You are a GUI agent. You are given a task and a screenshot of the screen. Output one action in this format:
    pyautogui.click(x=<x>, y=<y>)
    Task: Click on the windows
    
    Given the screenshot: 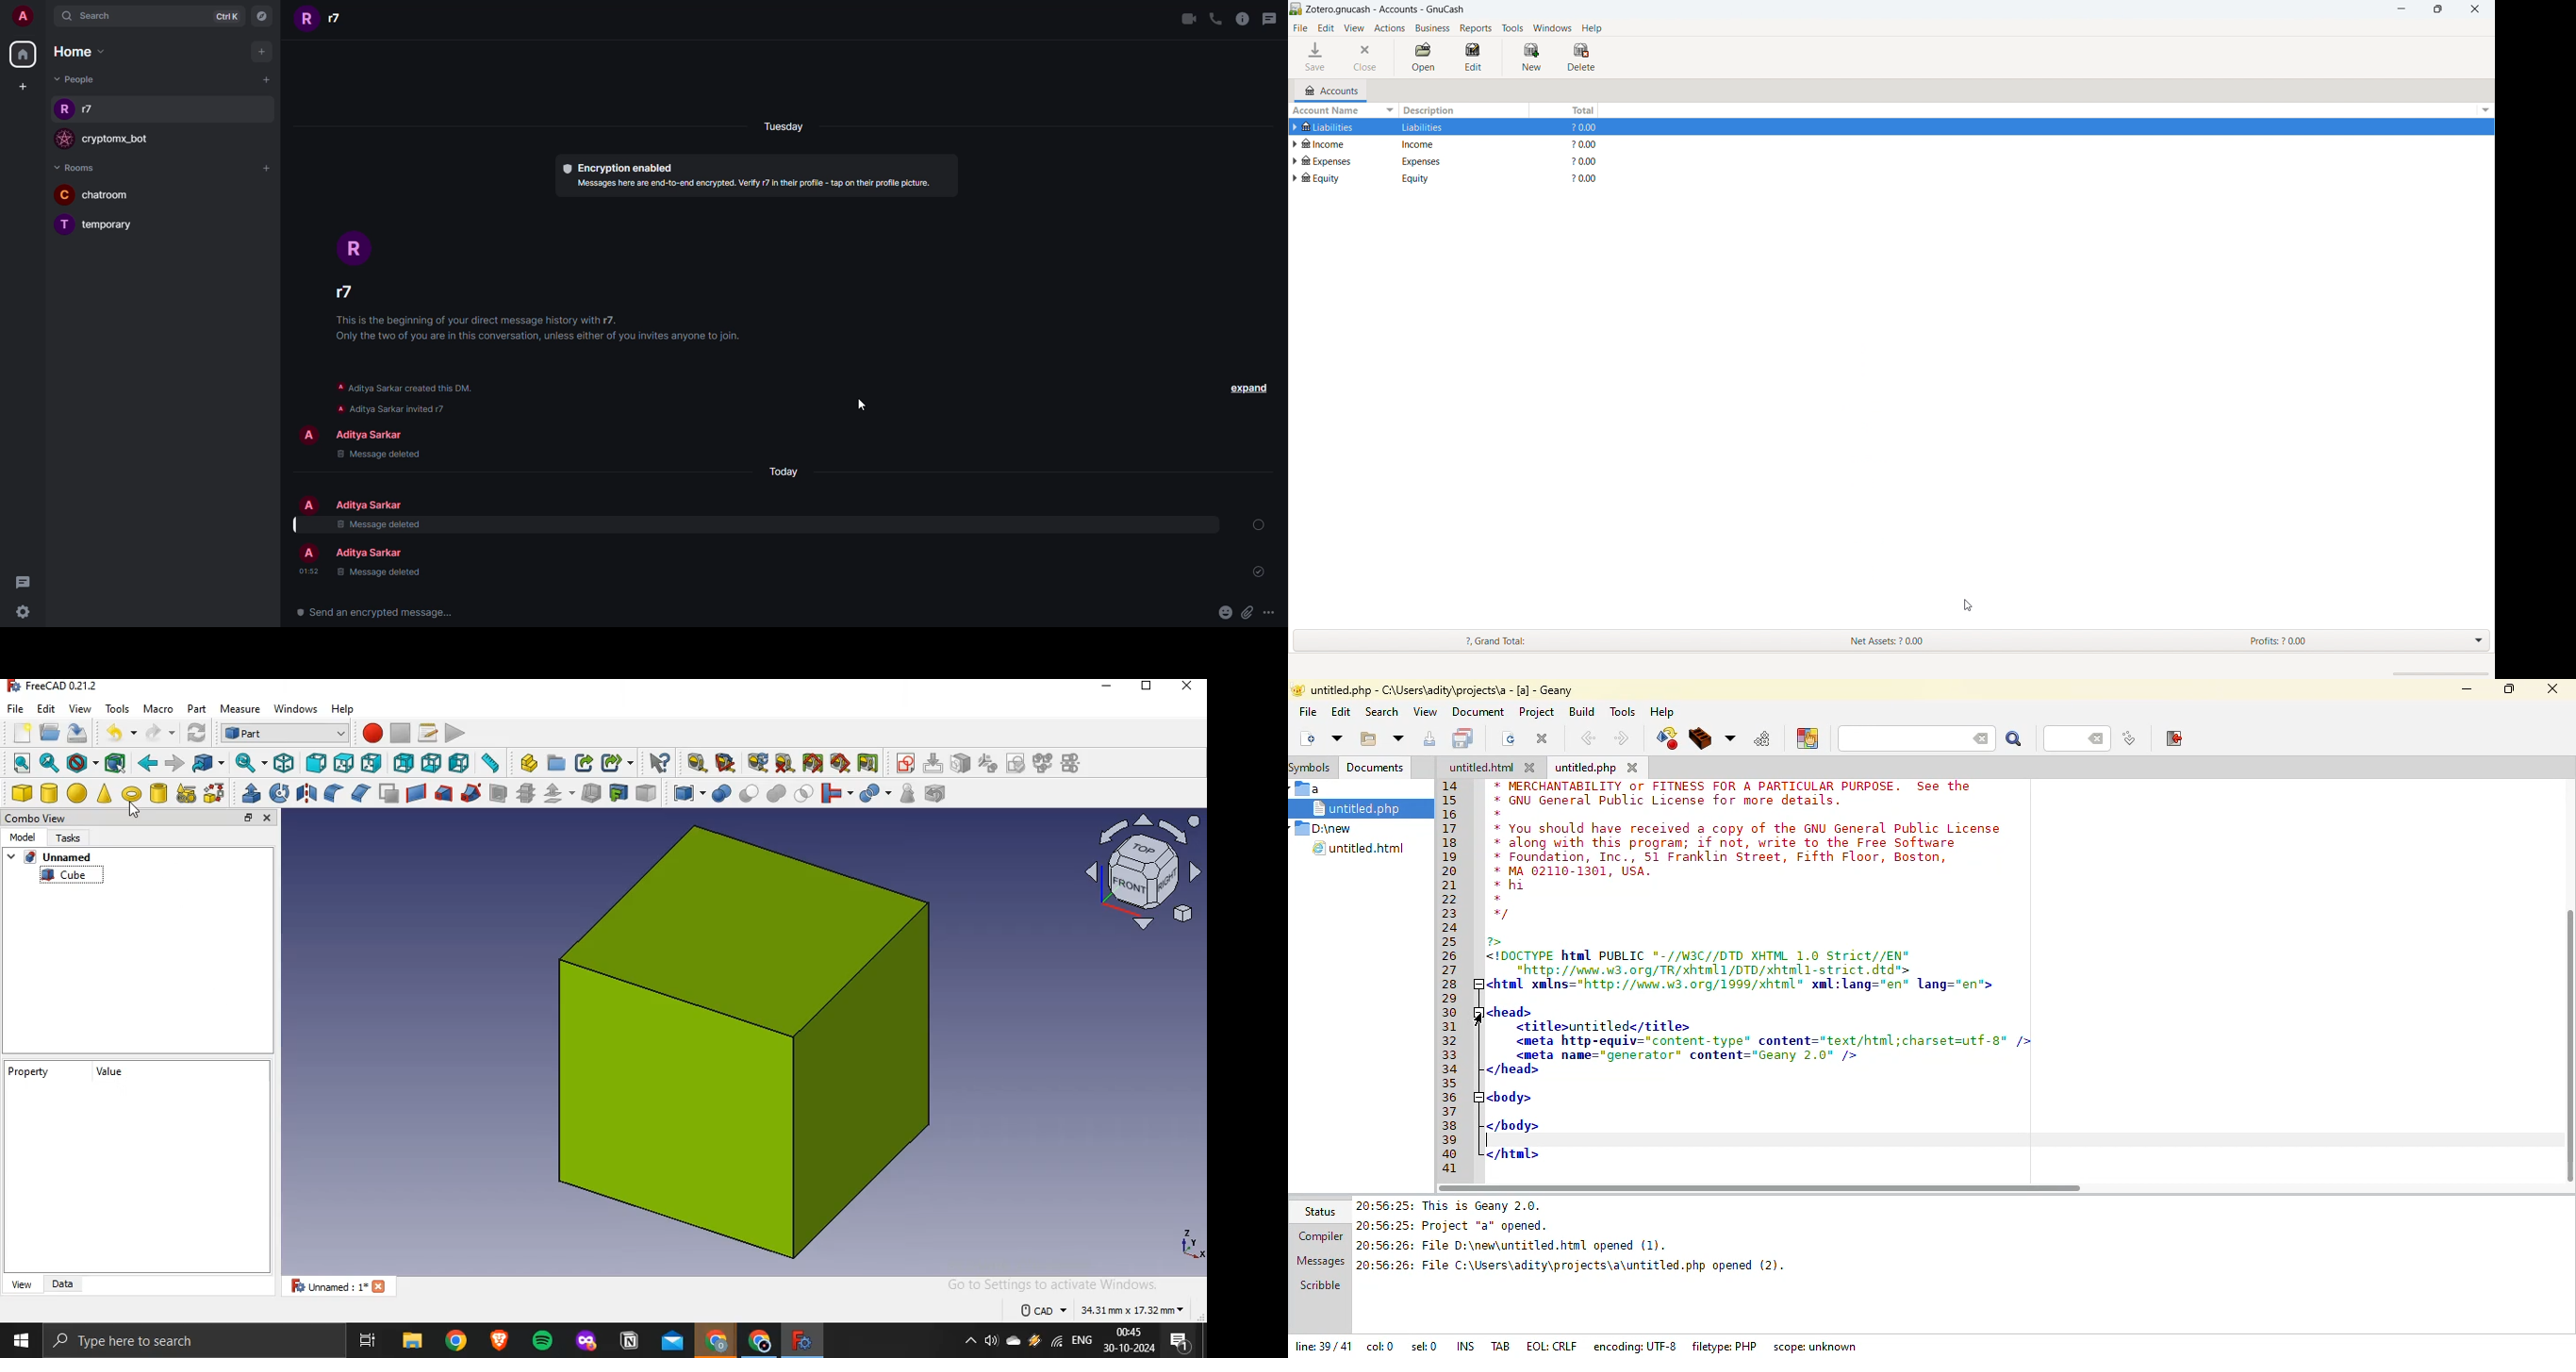 What is the action you would take?
    pyautogui.click(x=296, y=708)
    